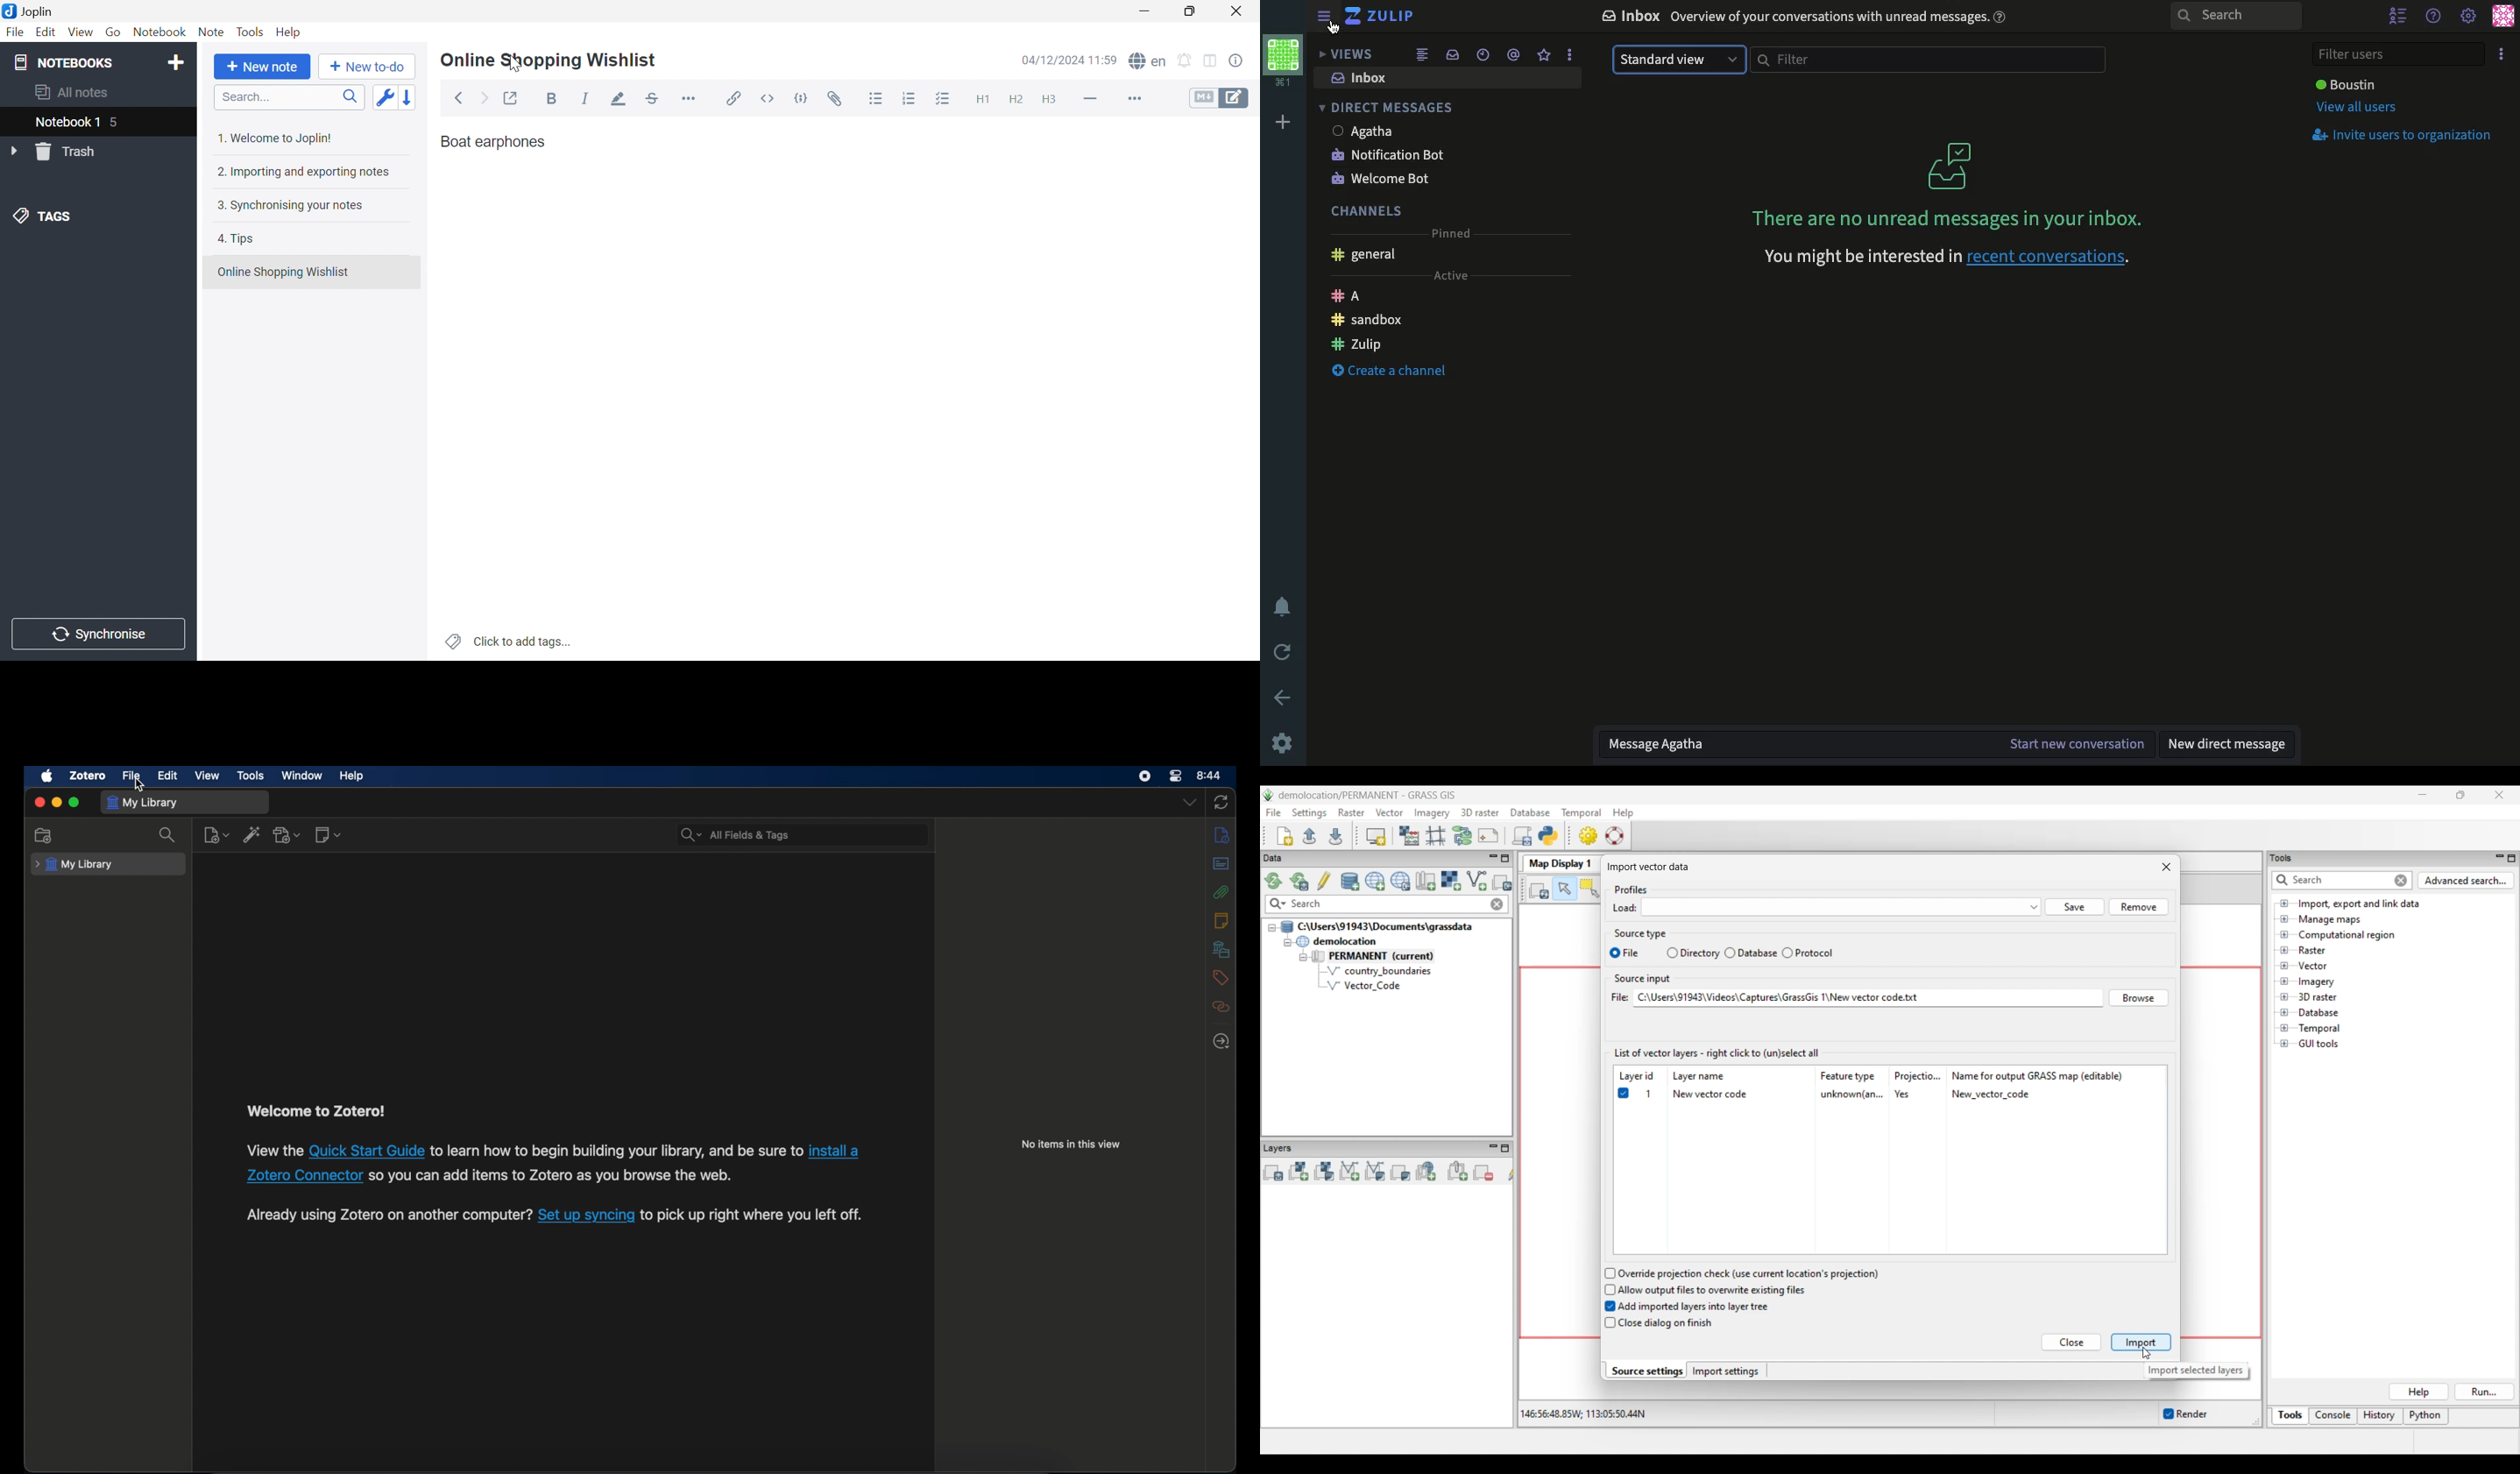 Image resolution: width=2520 pixels, height=1484 pixels. I want to click on 04/12/2024 11:57, so click(1068, 60).